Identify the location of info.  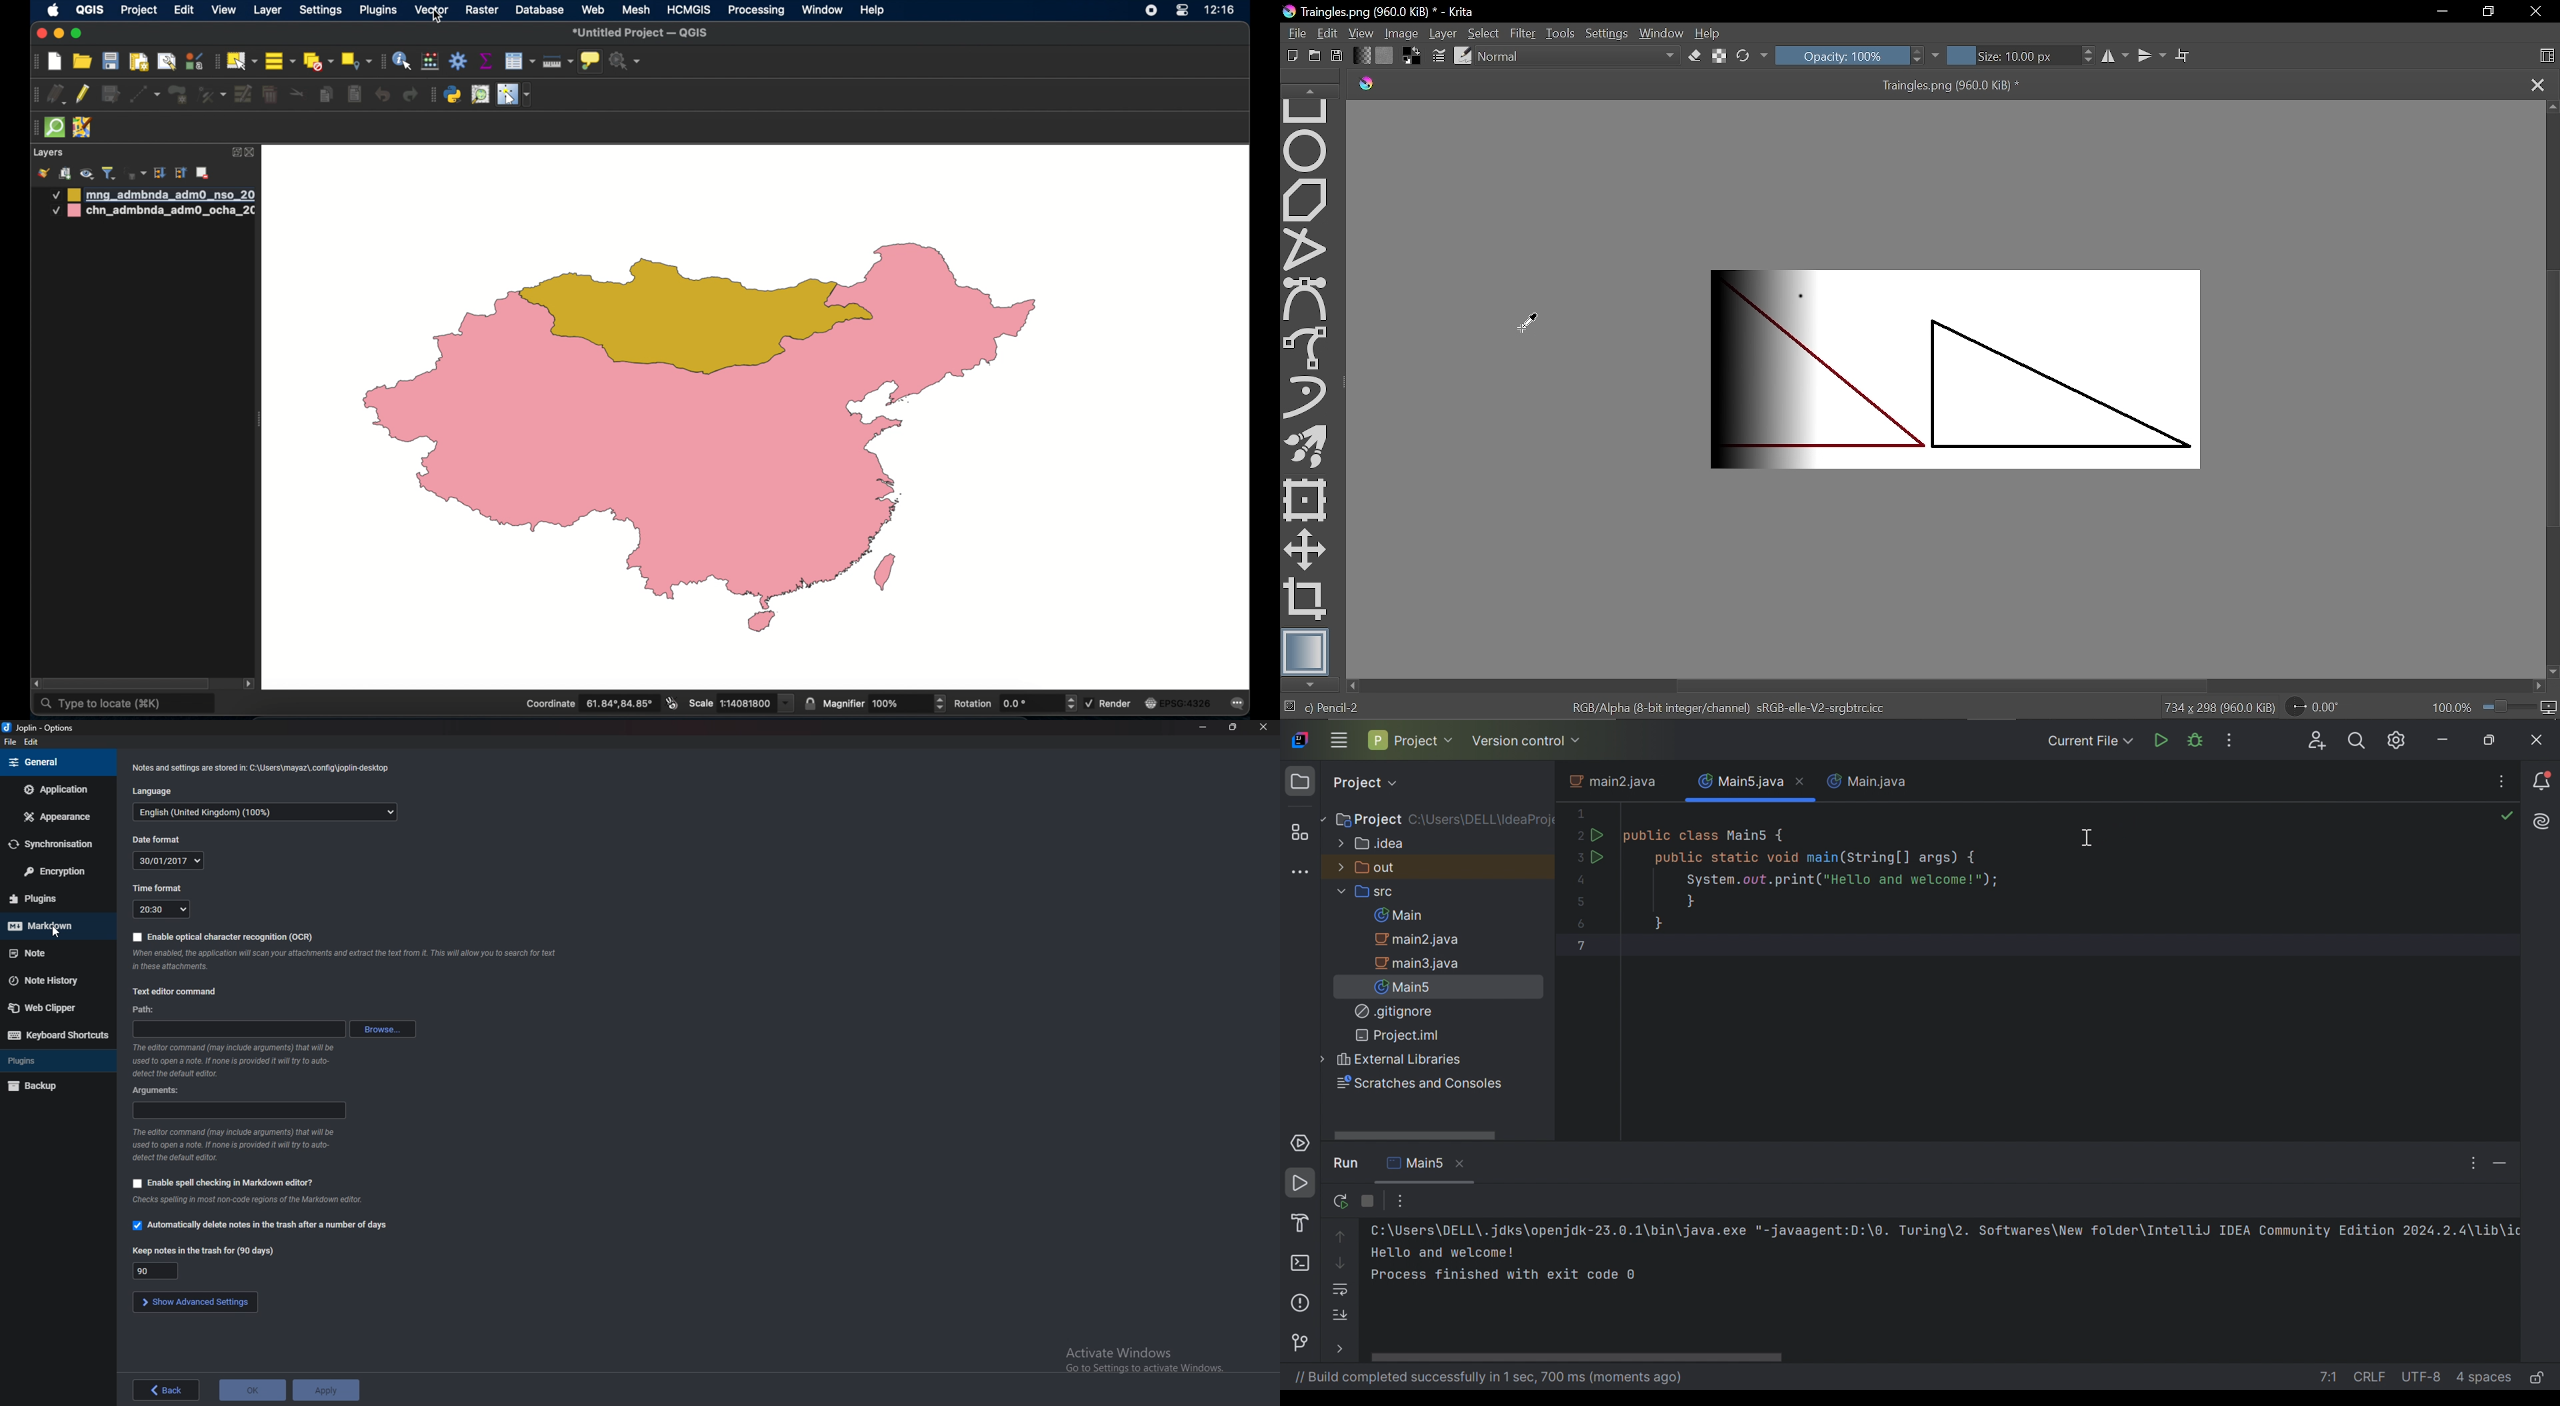
(233, 1145).